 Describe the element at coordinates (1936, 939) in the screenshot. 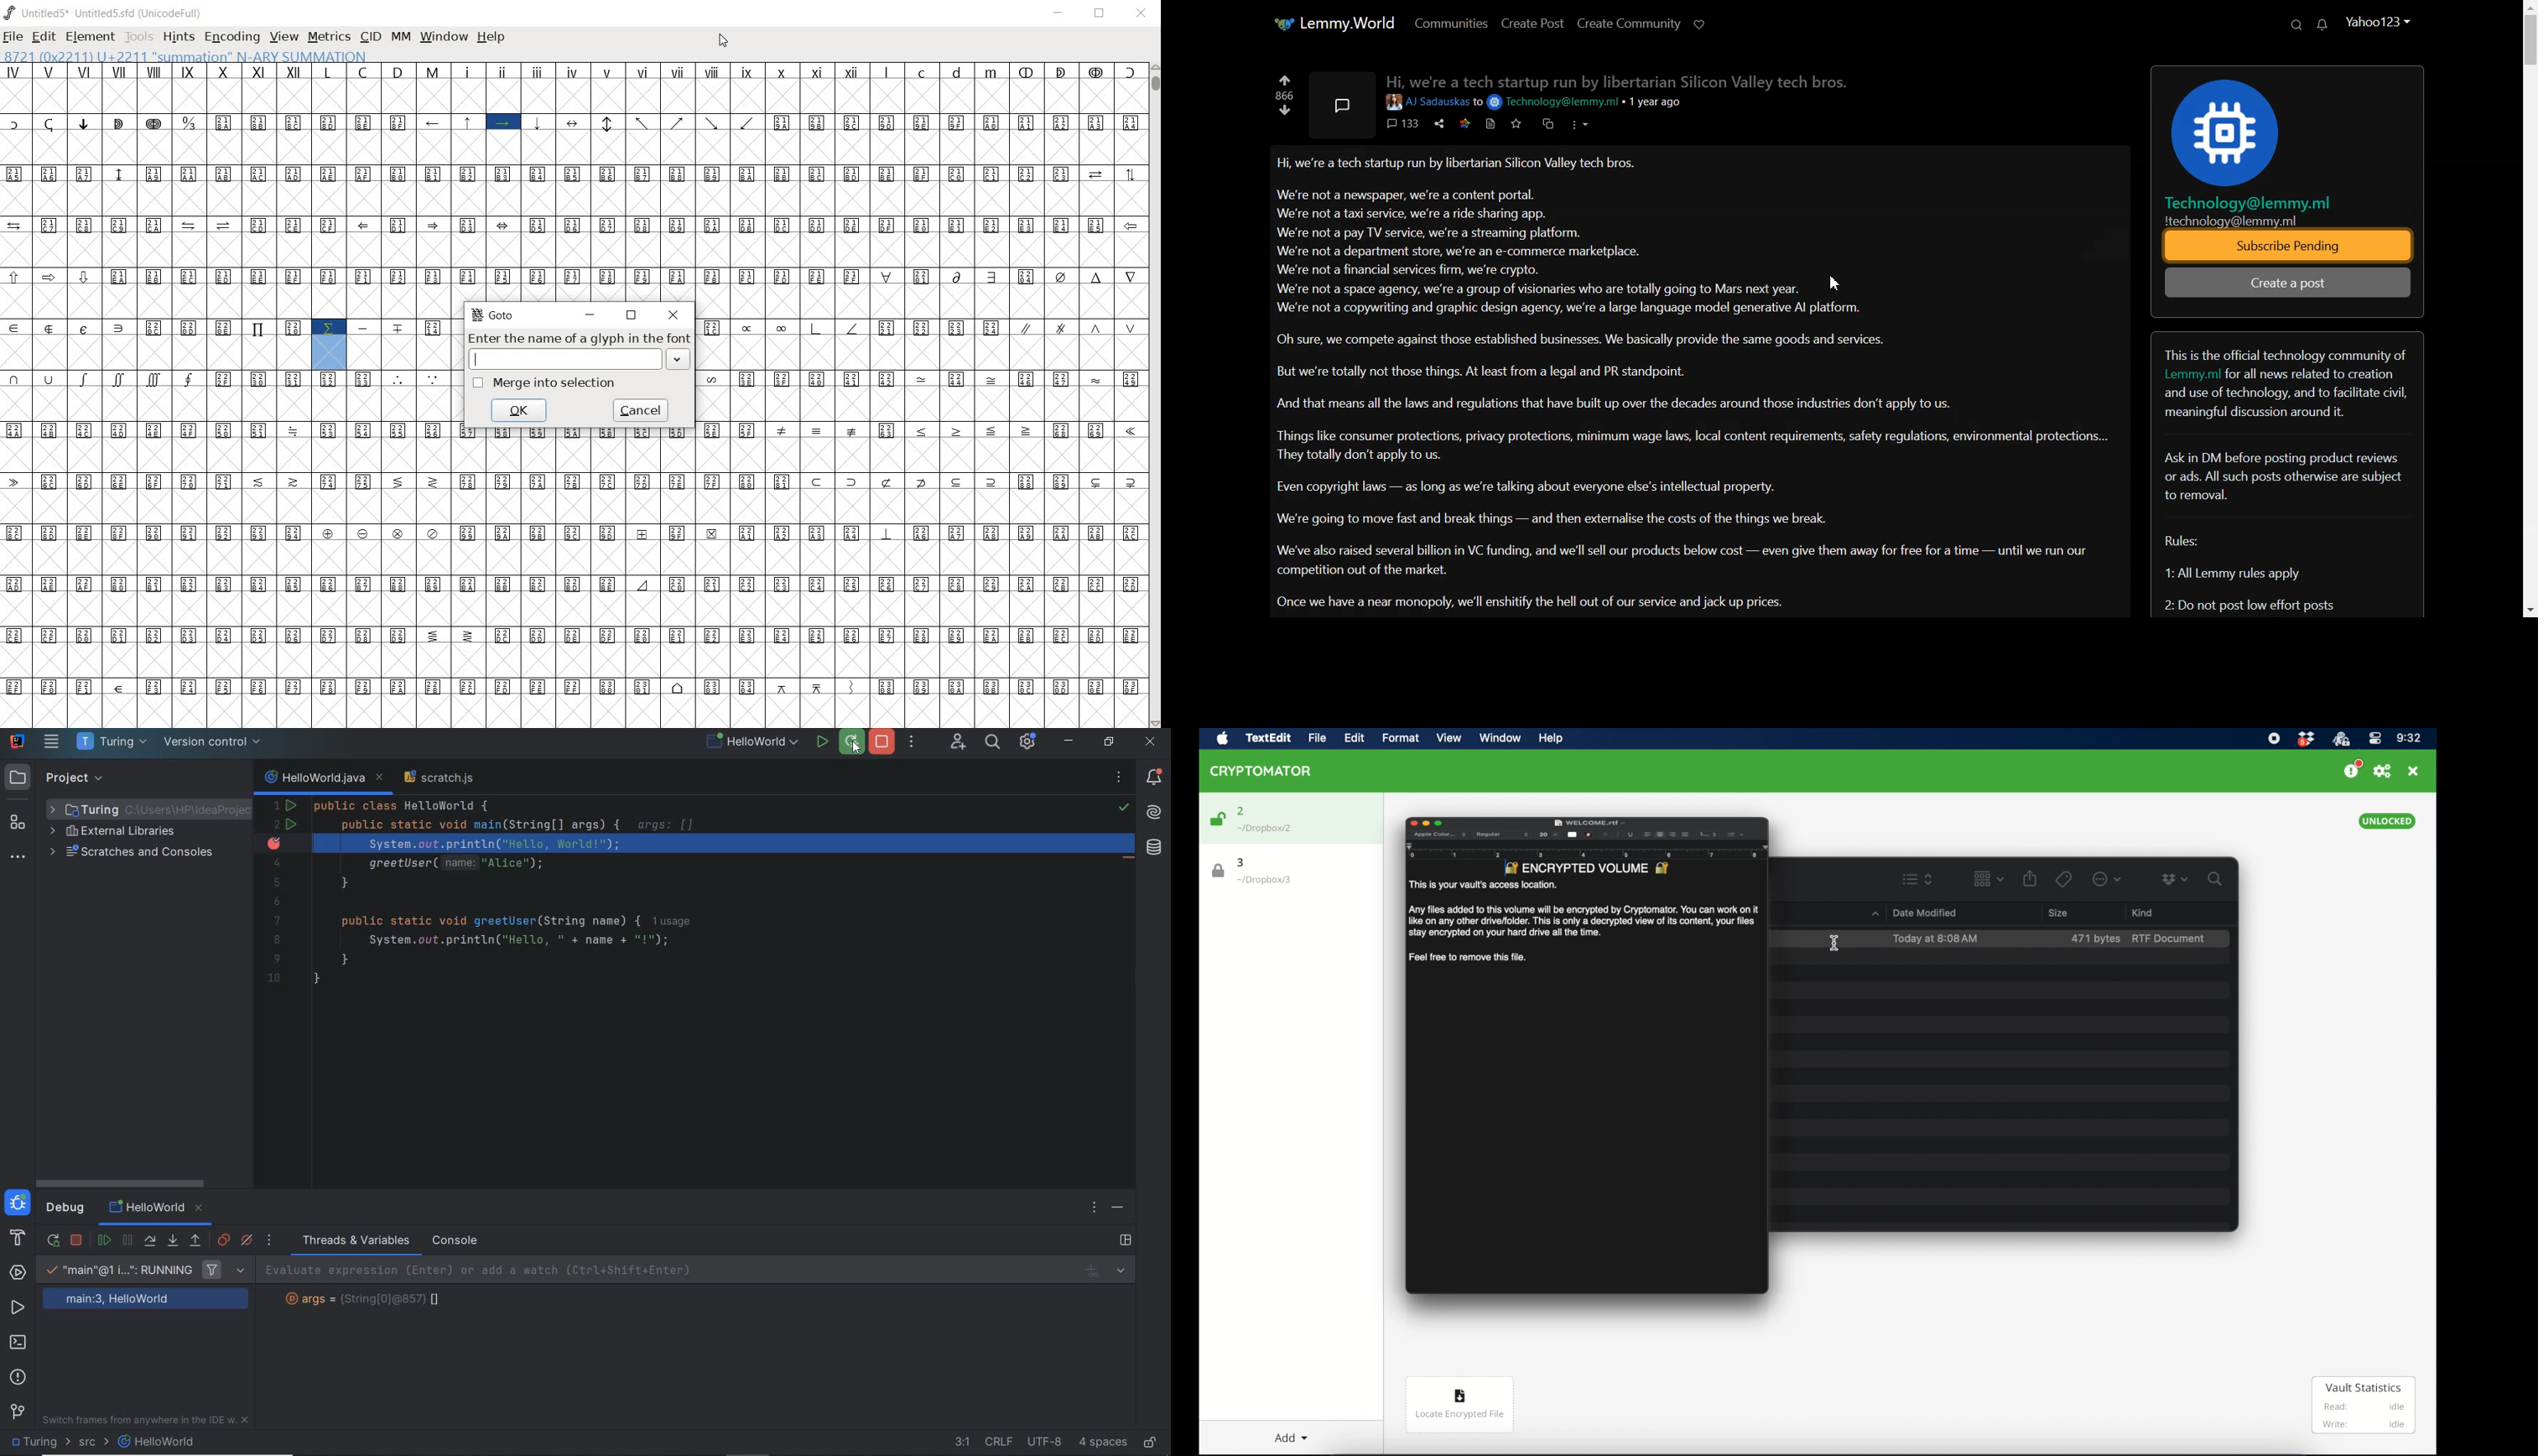

I see `date` at that location.